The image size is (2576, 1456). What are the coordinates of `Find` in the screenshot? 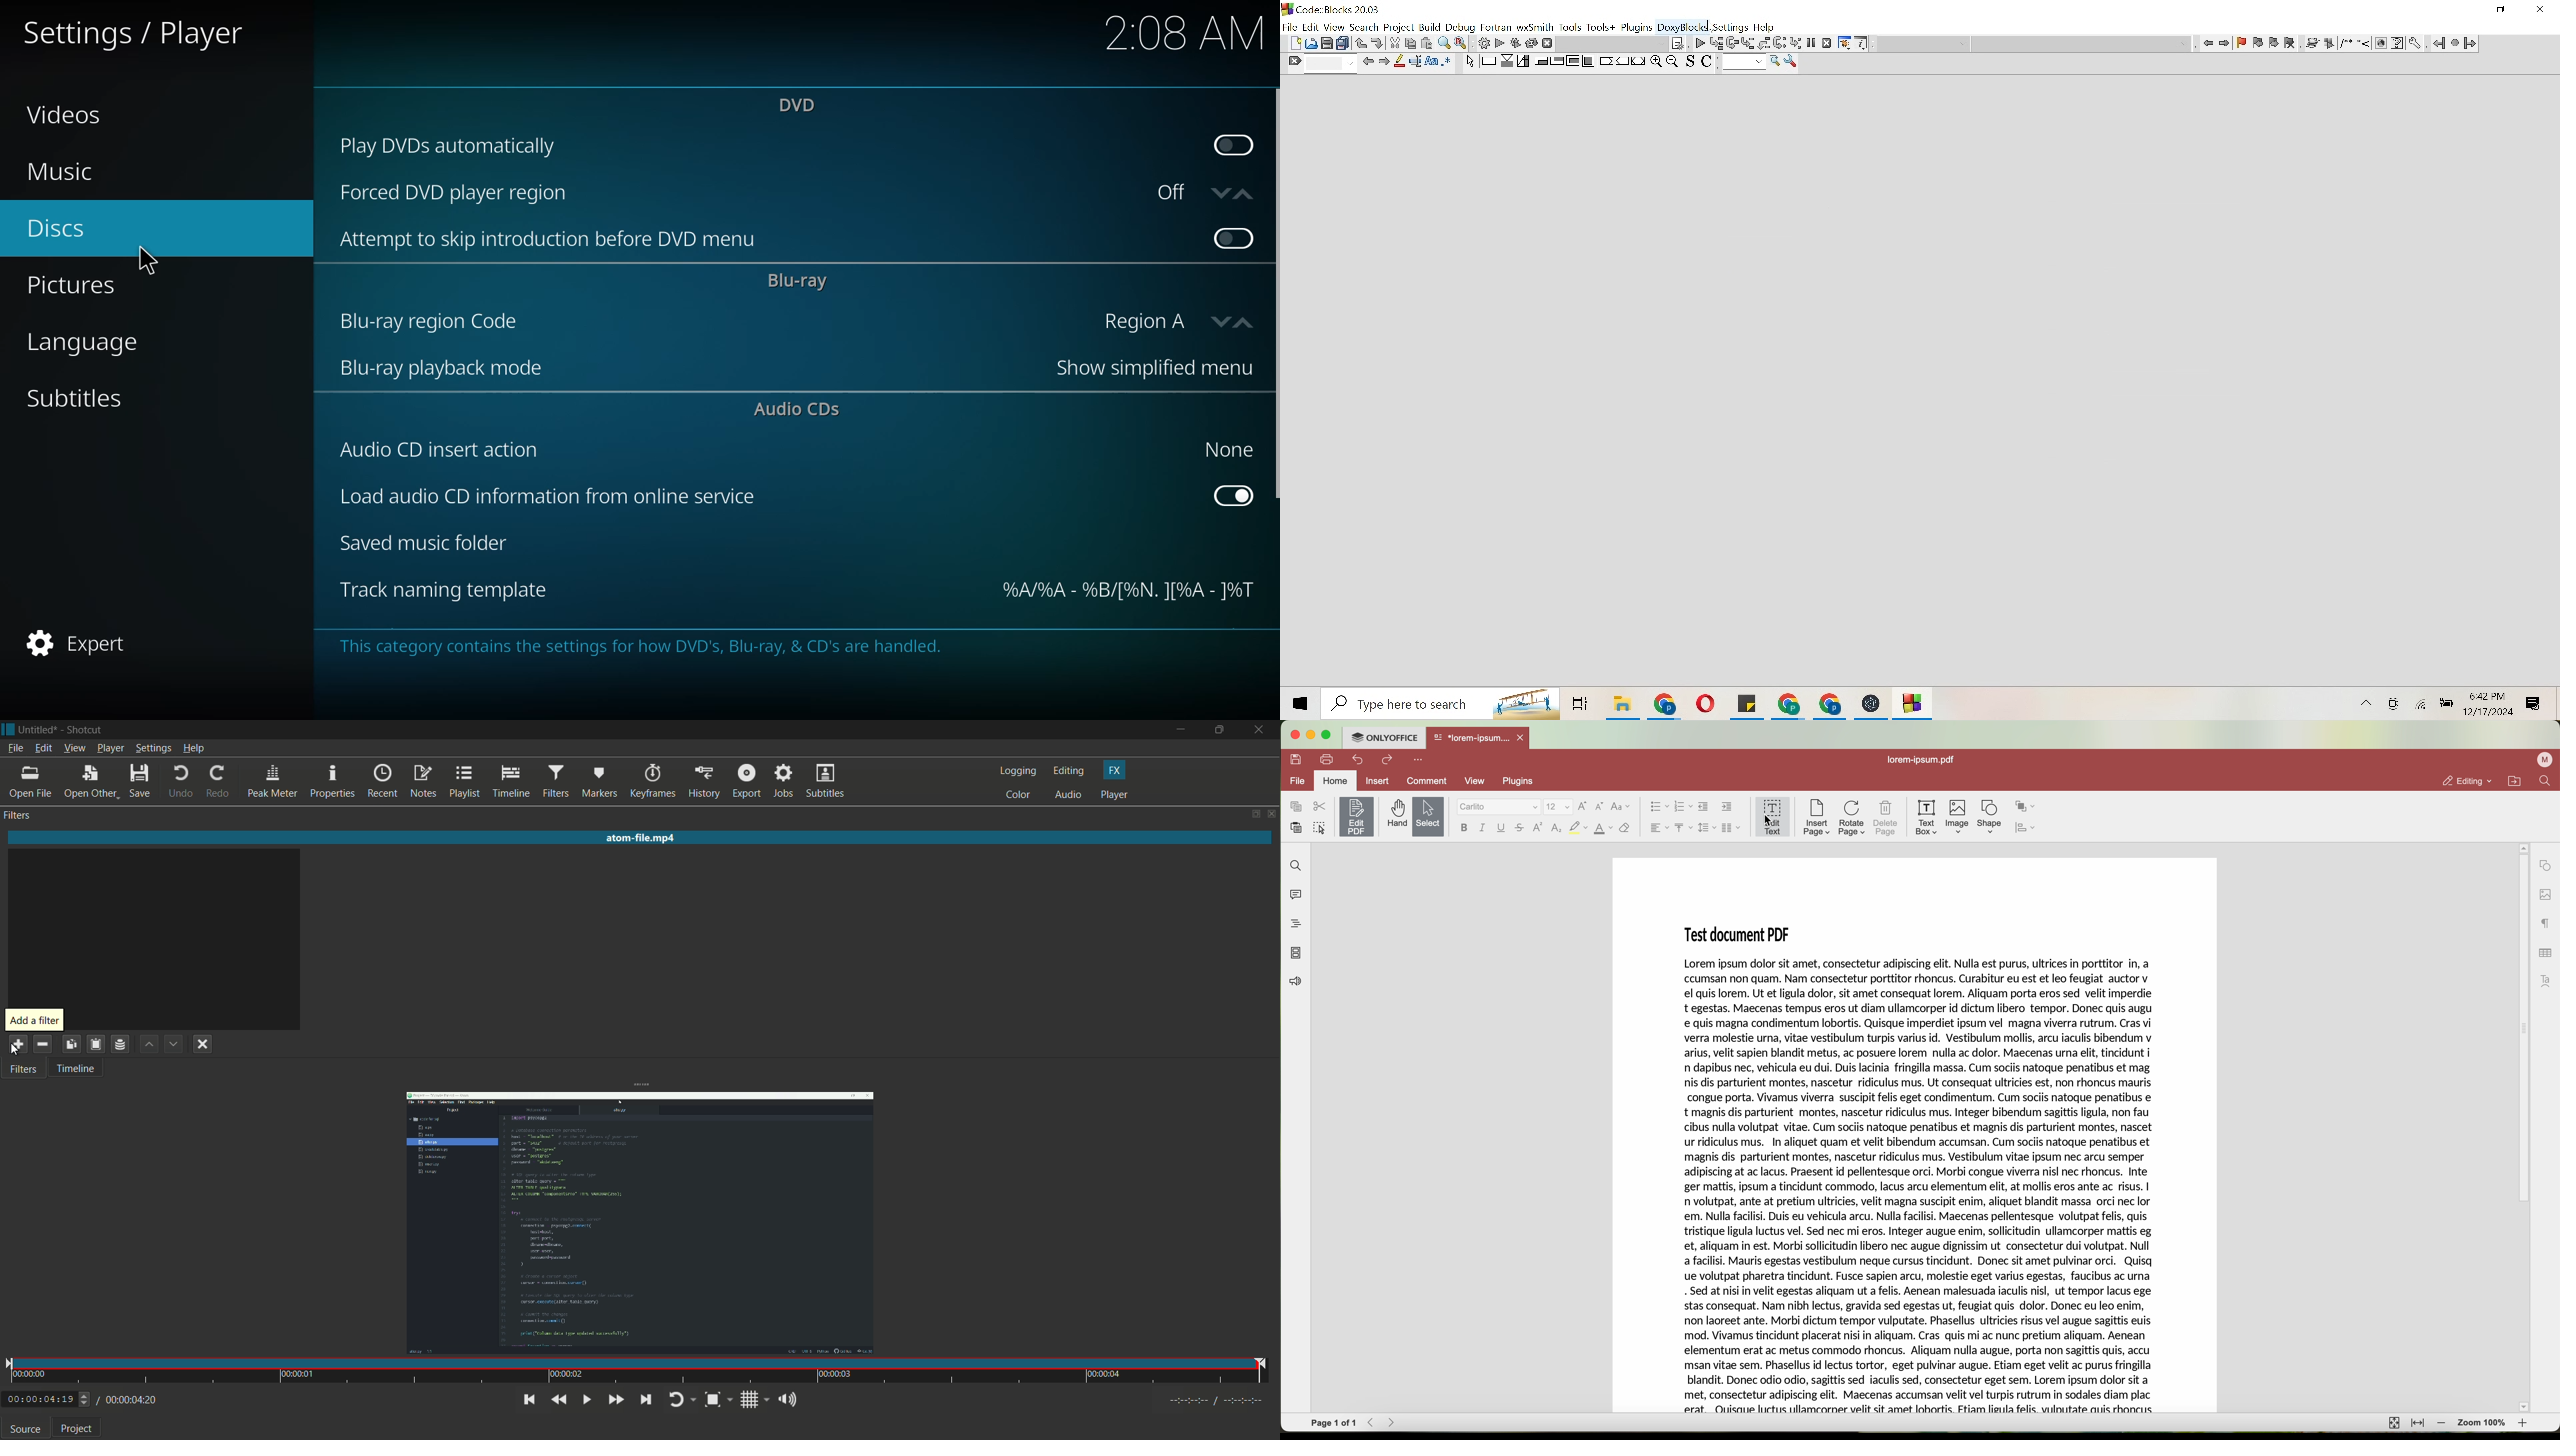 It's located at (1320, 64).